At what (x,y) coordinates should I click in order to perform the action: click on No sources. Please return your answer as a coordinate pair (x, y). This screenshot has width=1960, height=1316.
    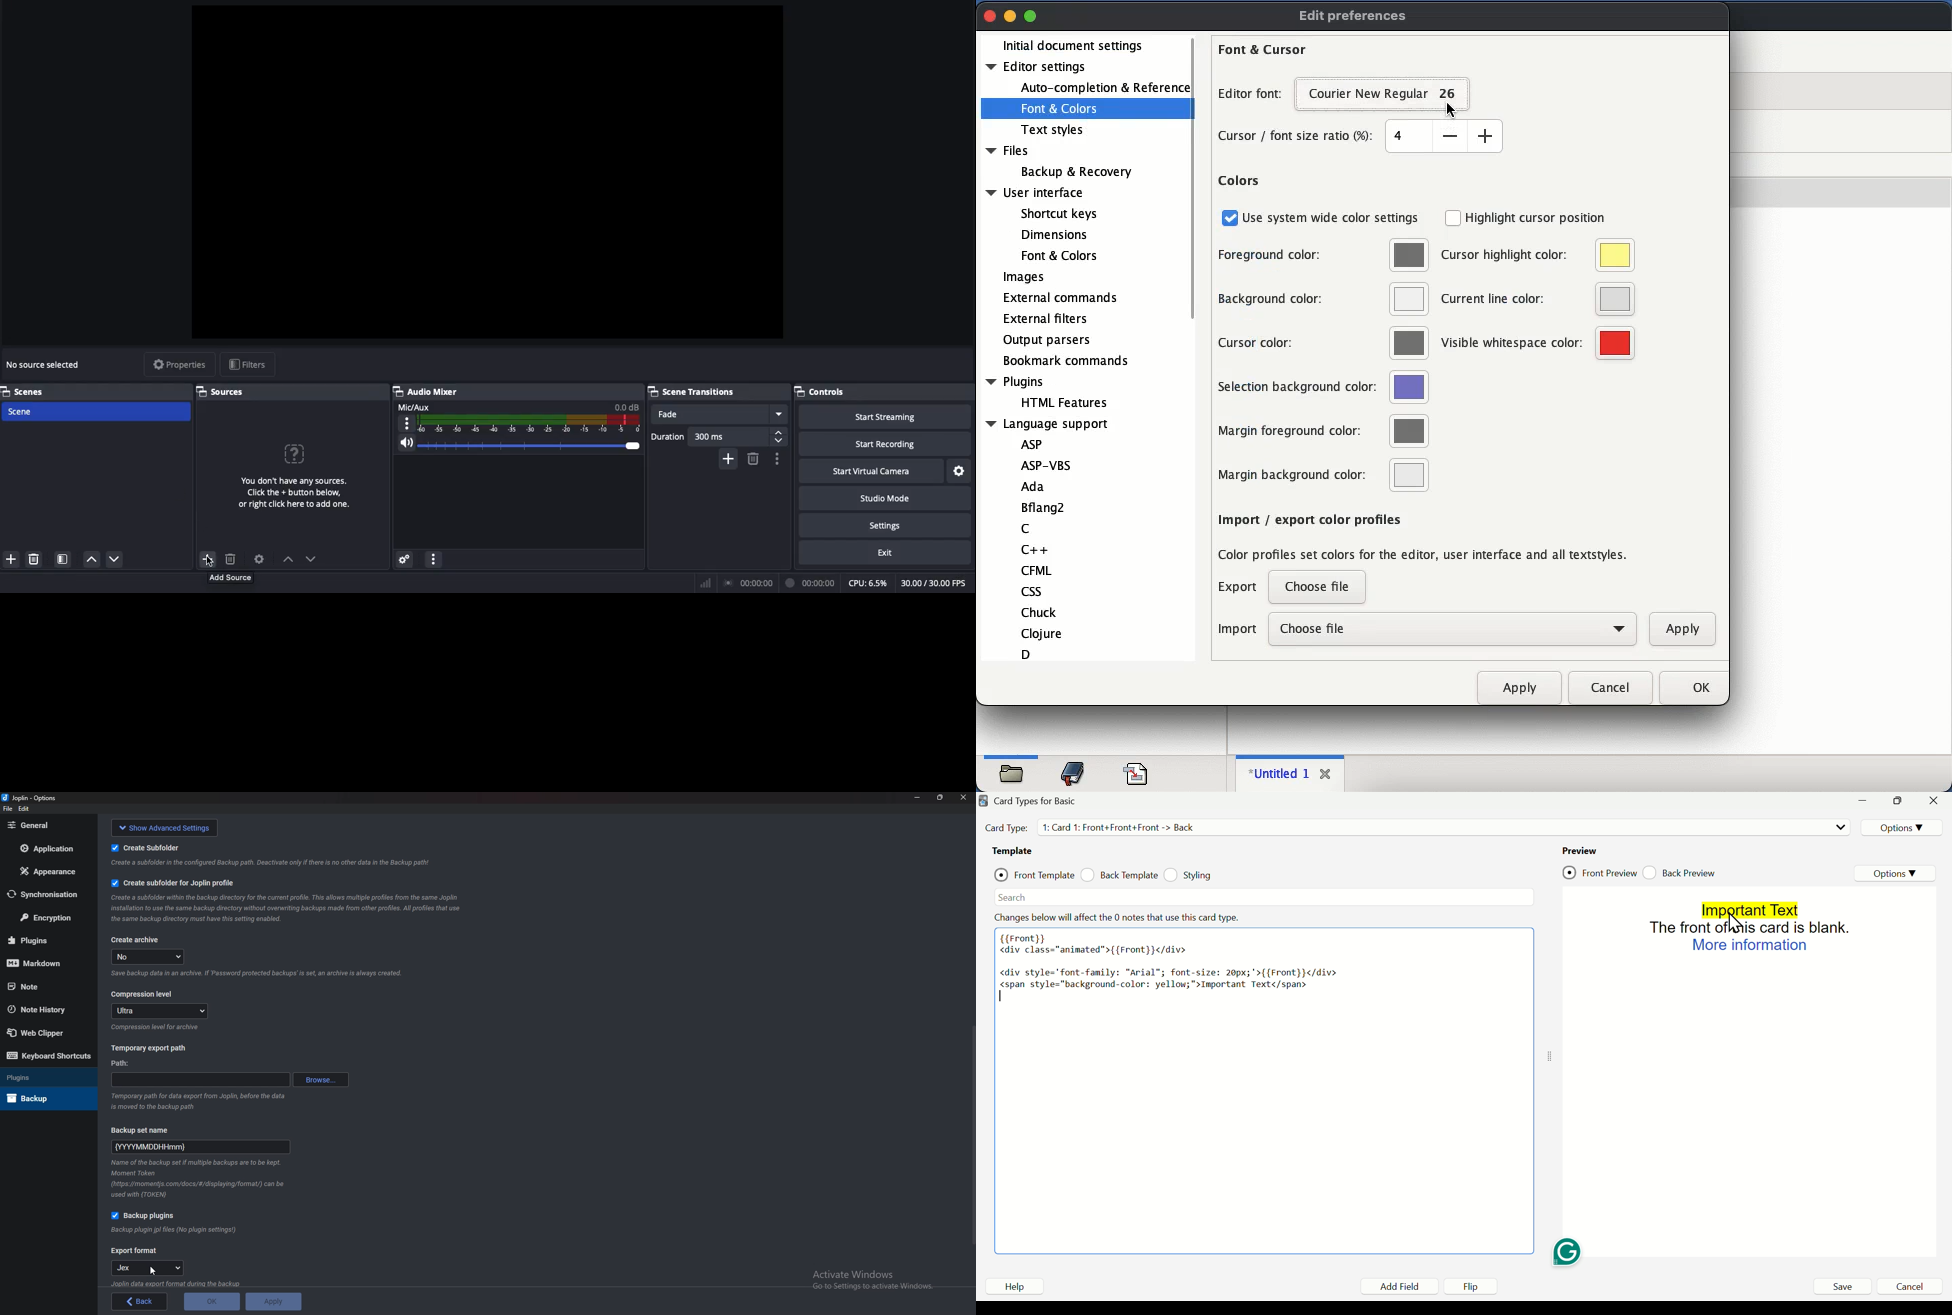
    Looking at the image, I should click on (296, 469).